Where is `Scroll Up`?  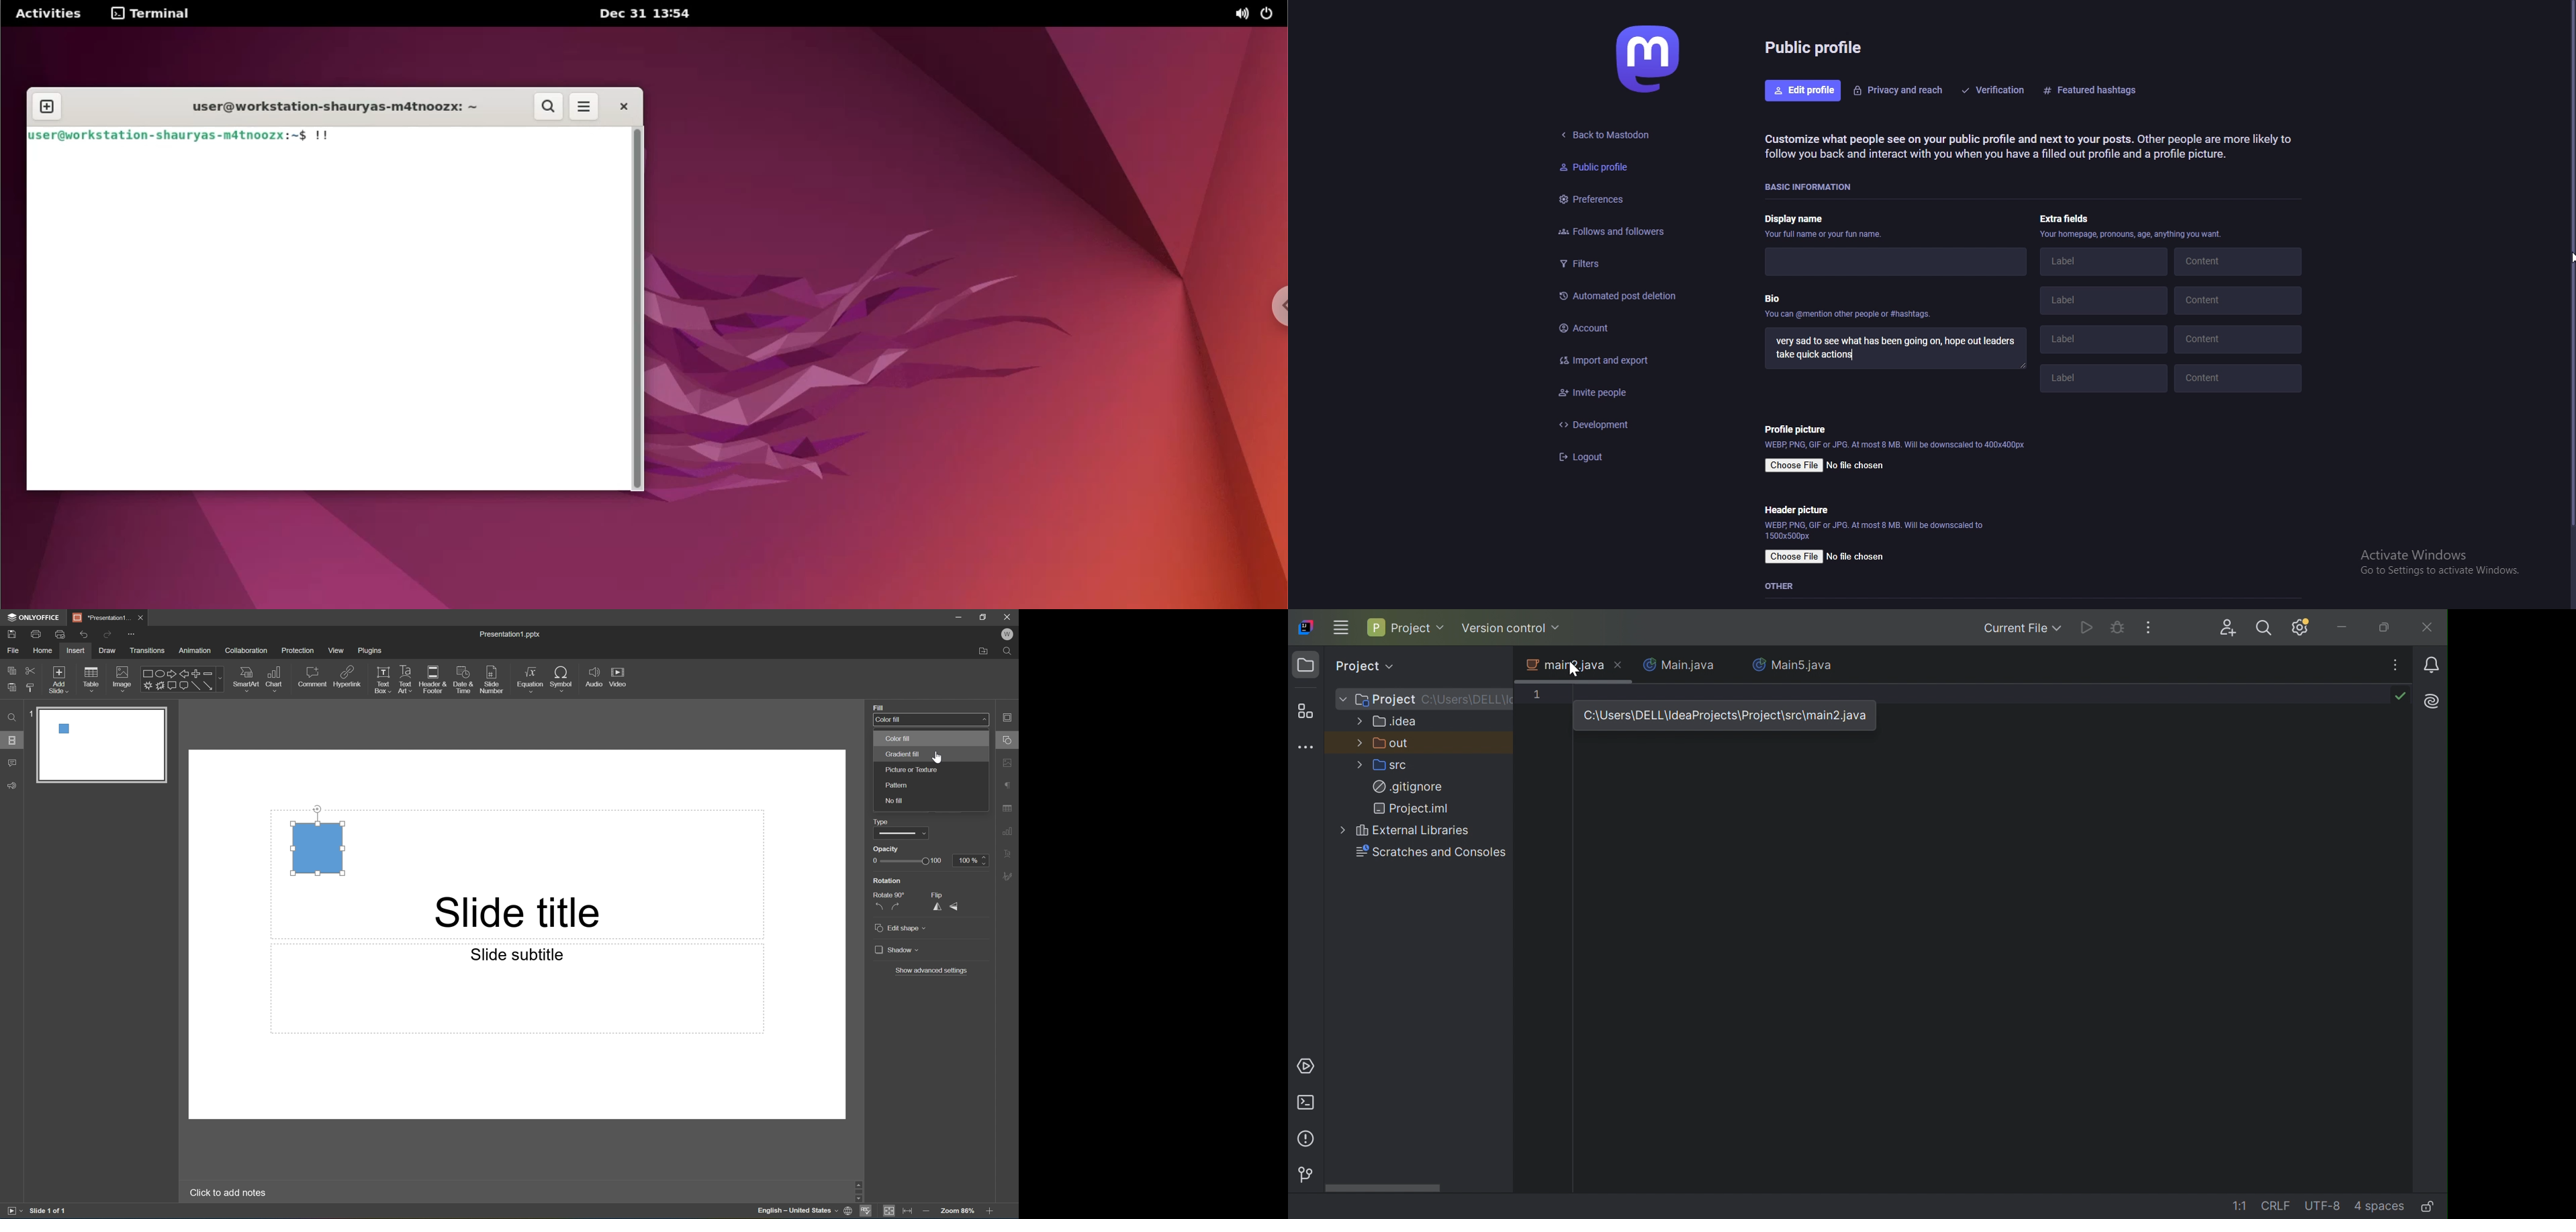
Scroll Up is located at coordinates (990, 1182).